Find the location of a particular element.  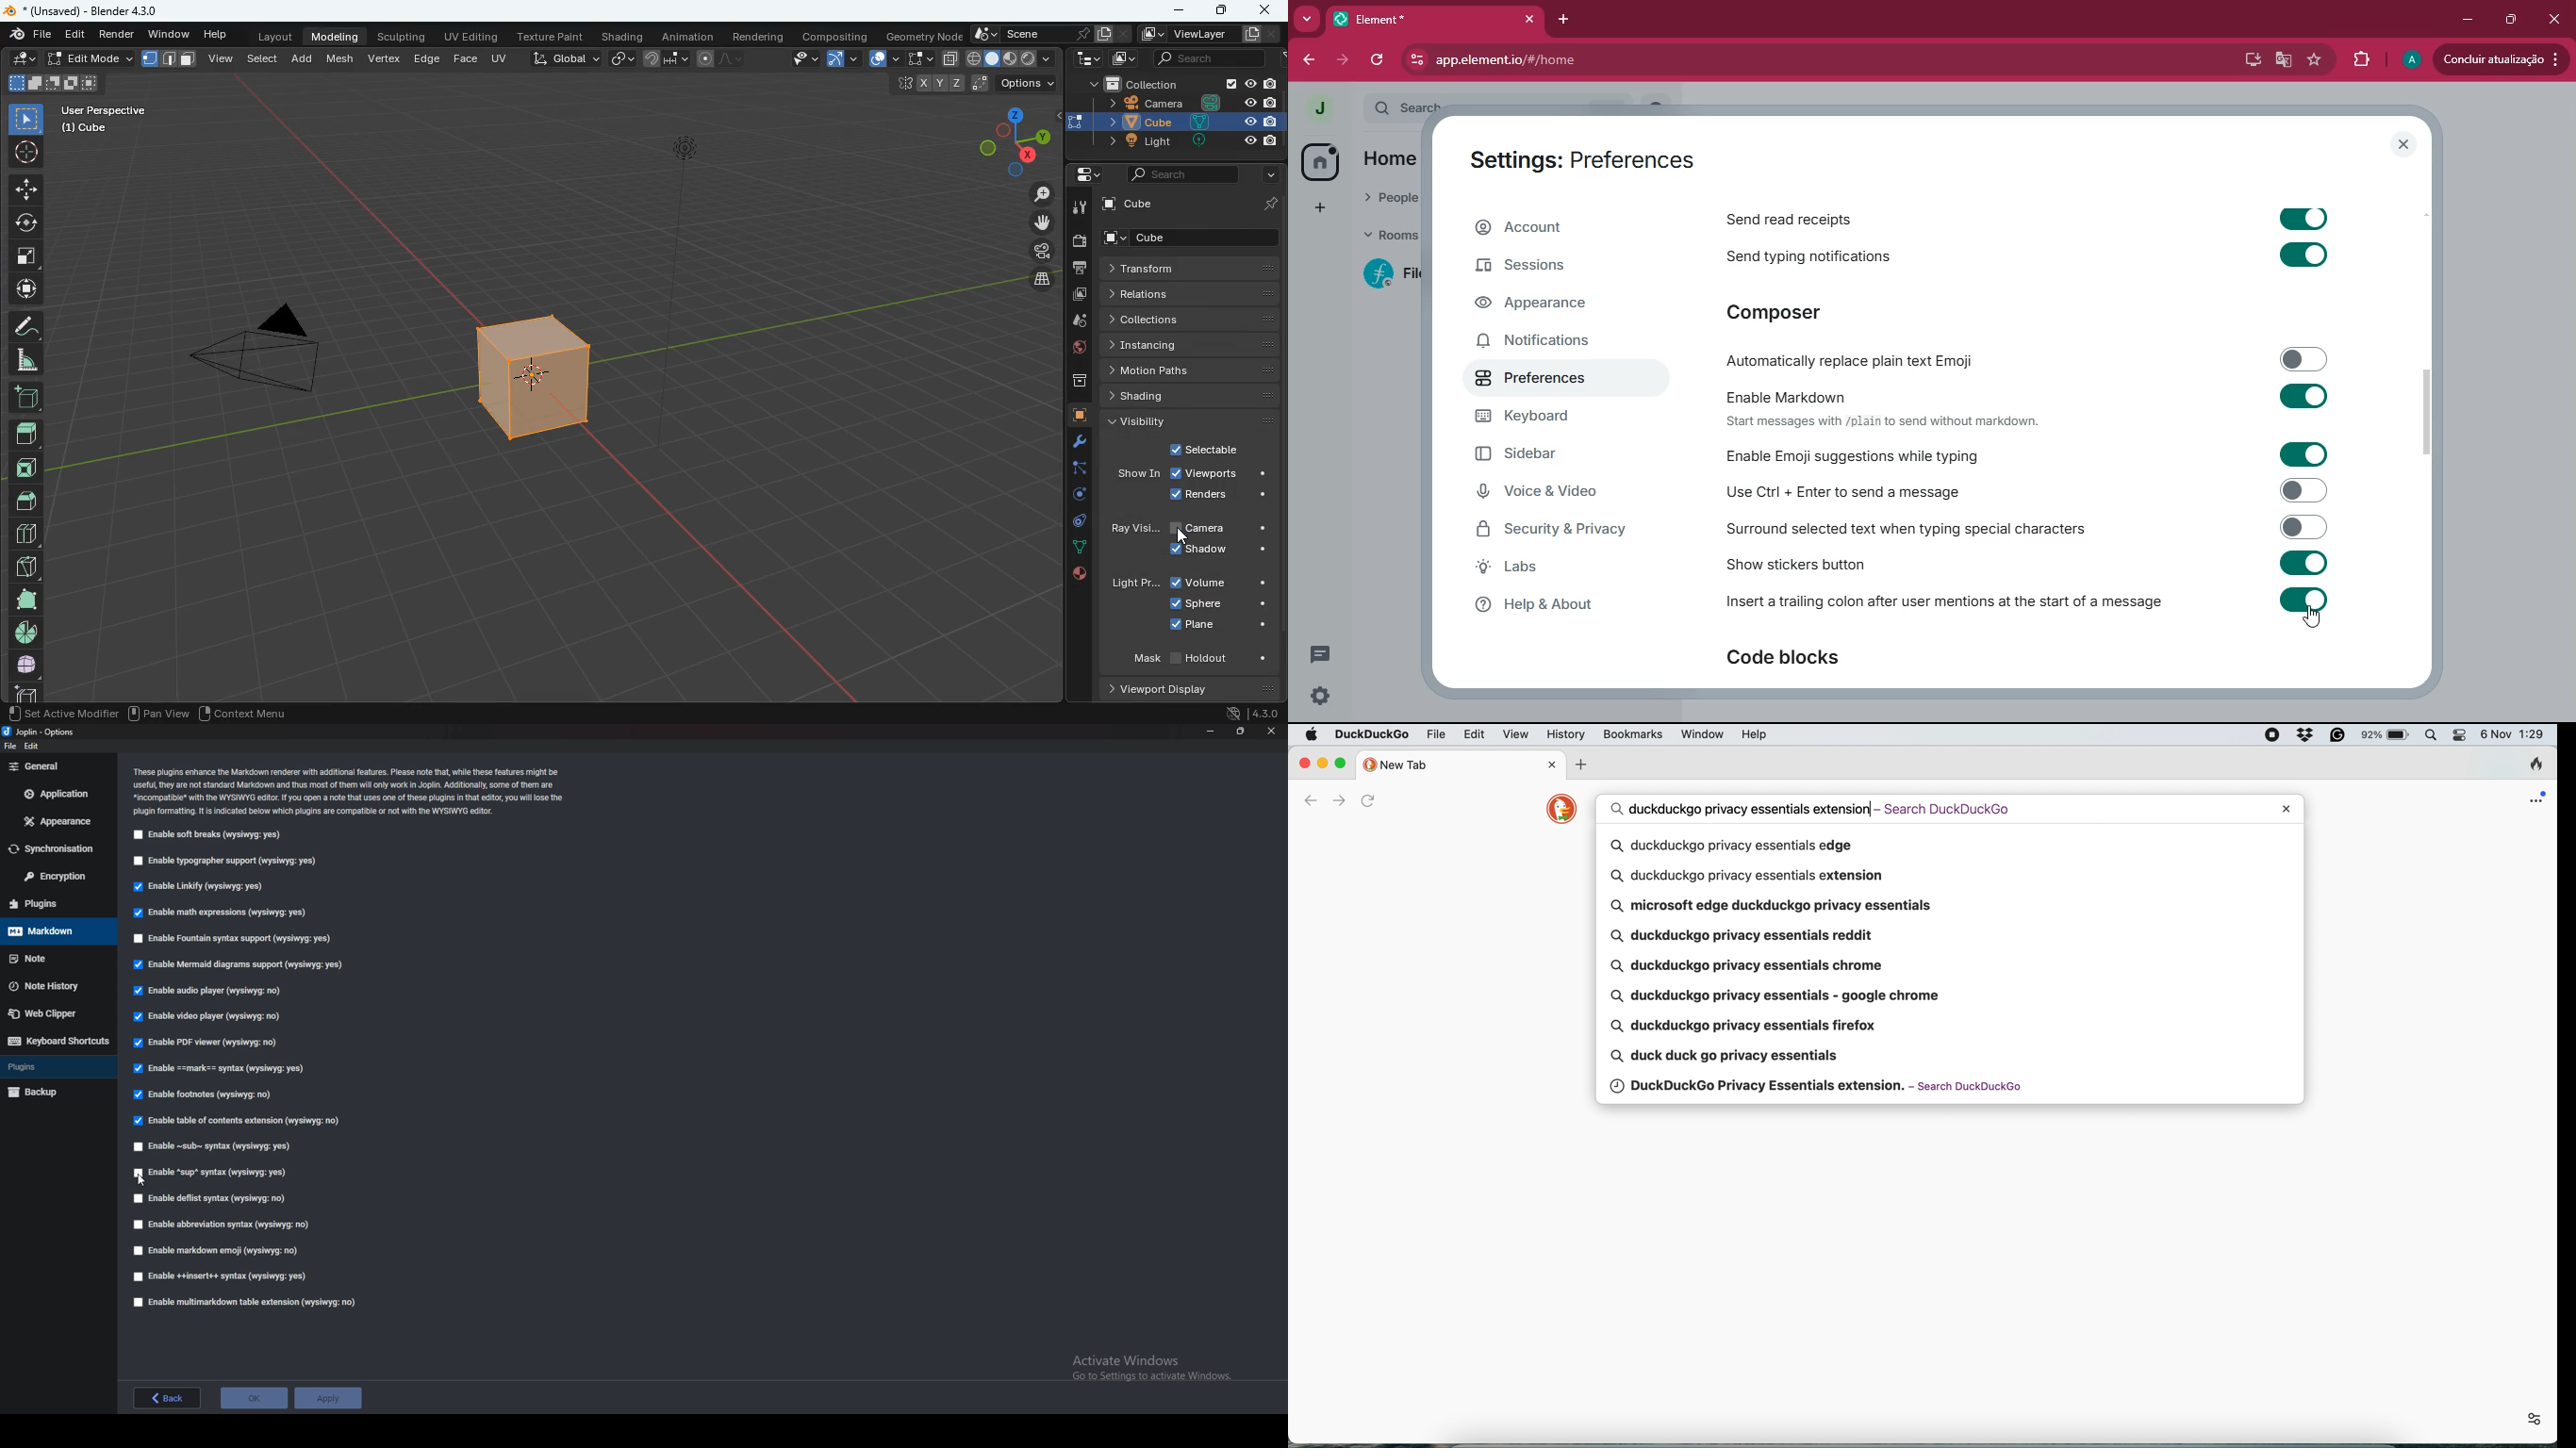

collection is located at coordinates (1184, 83).